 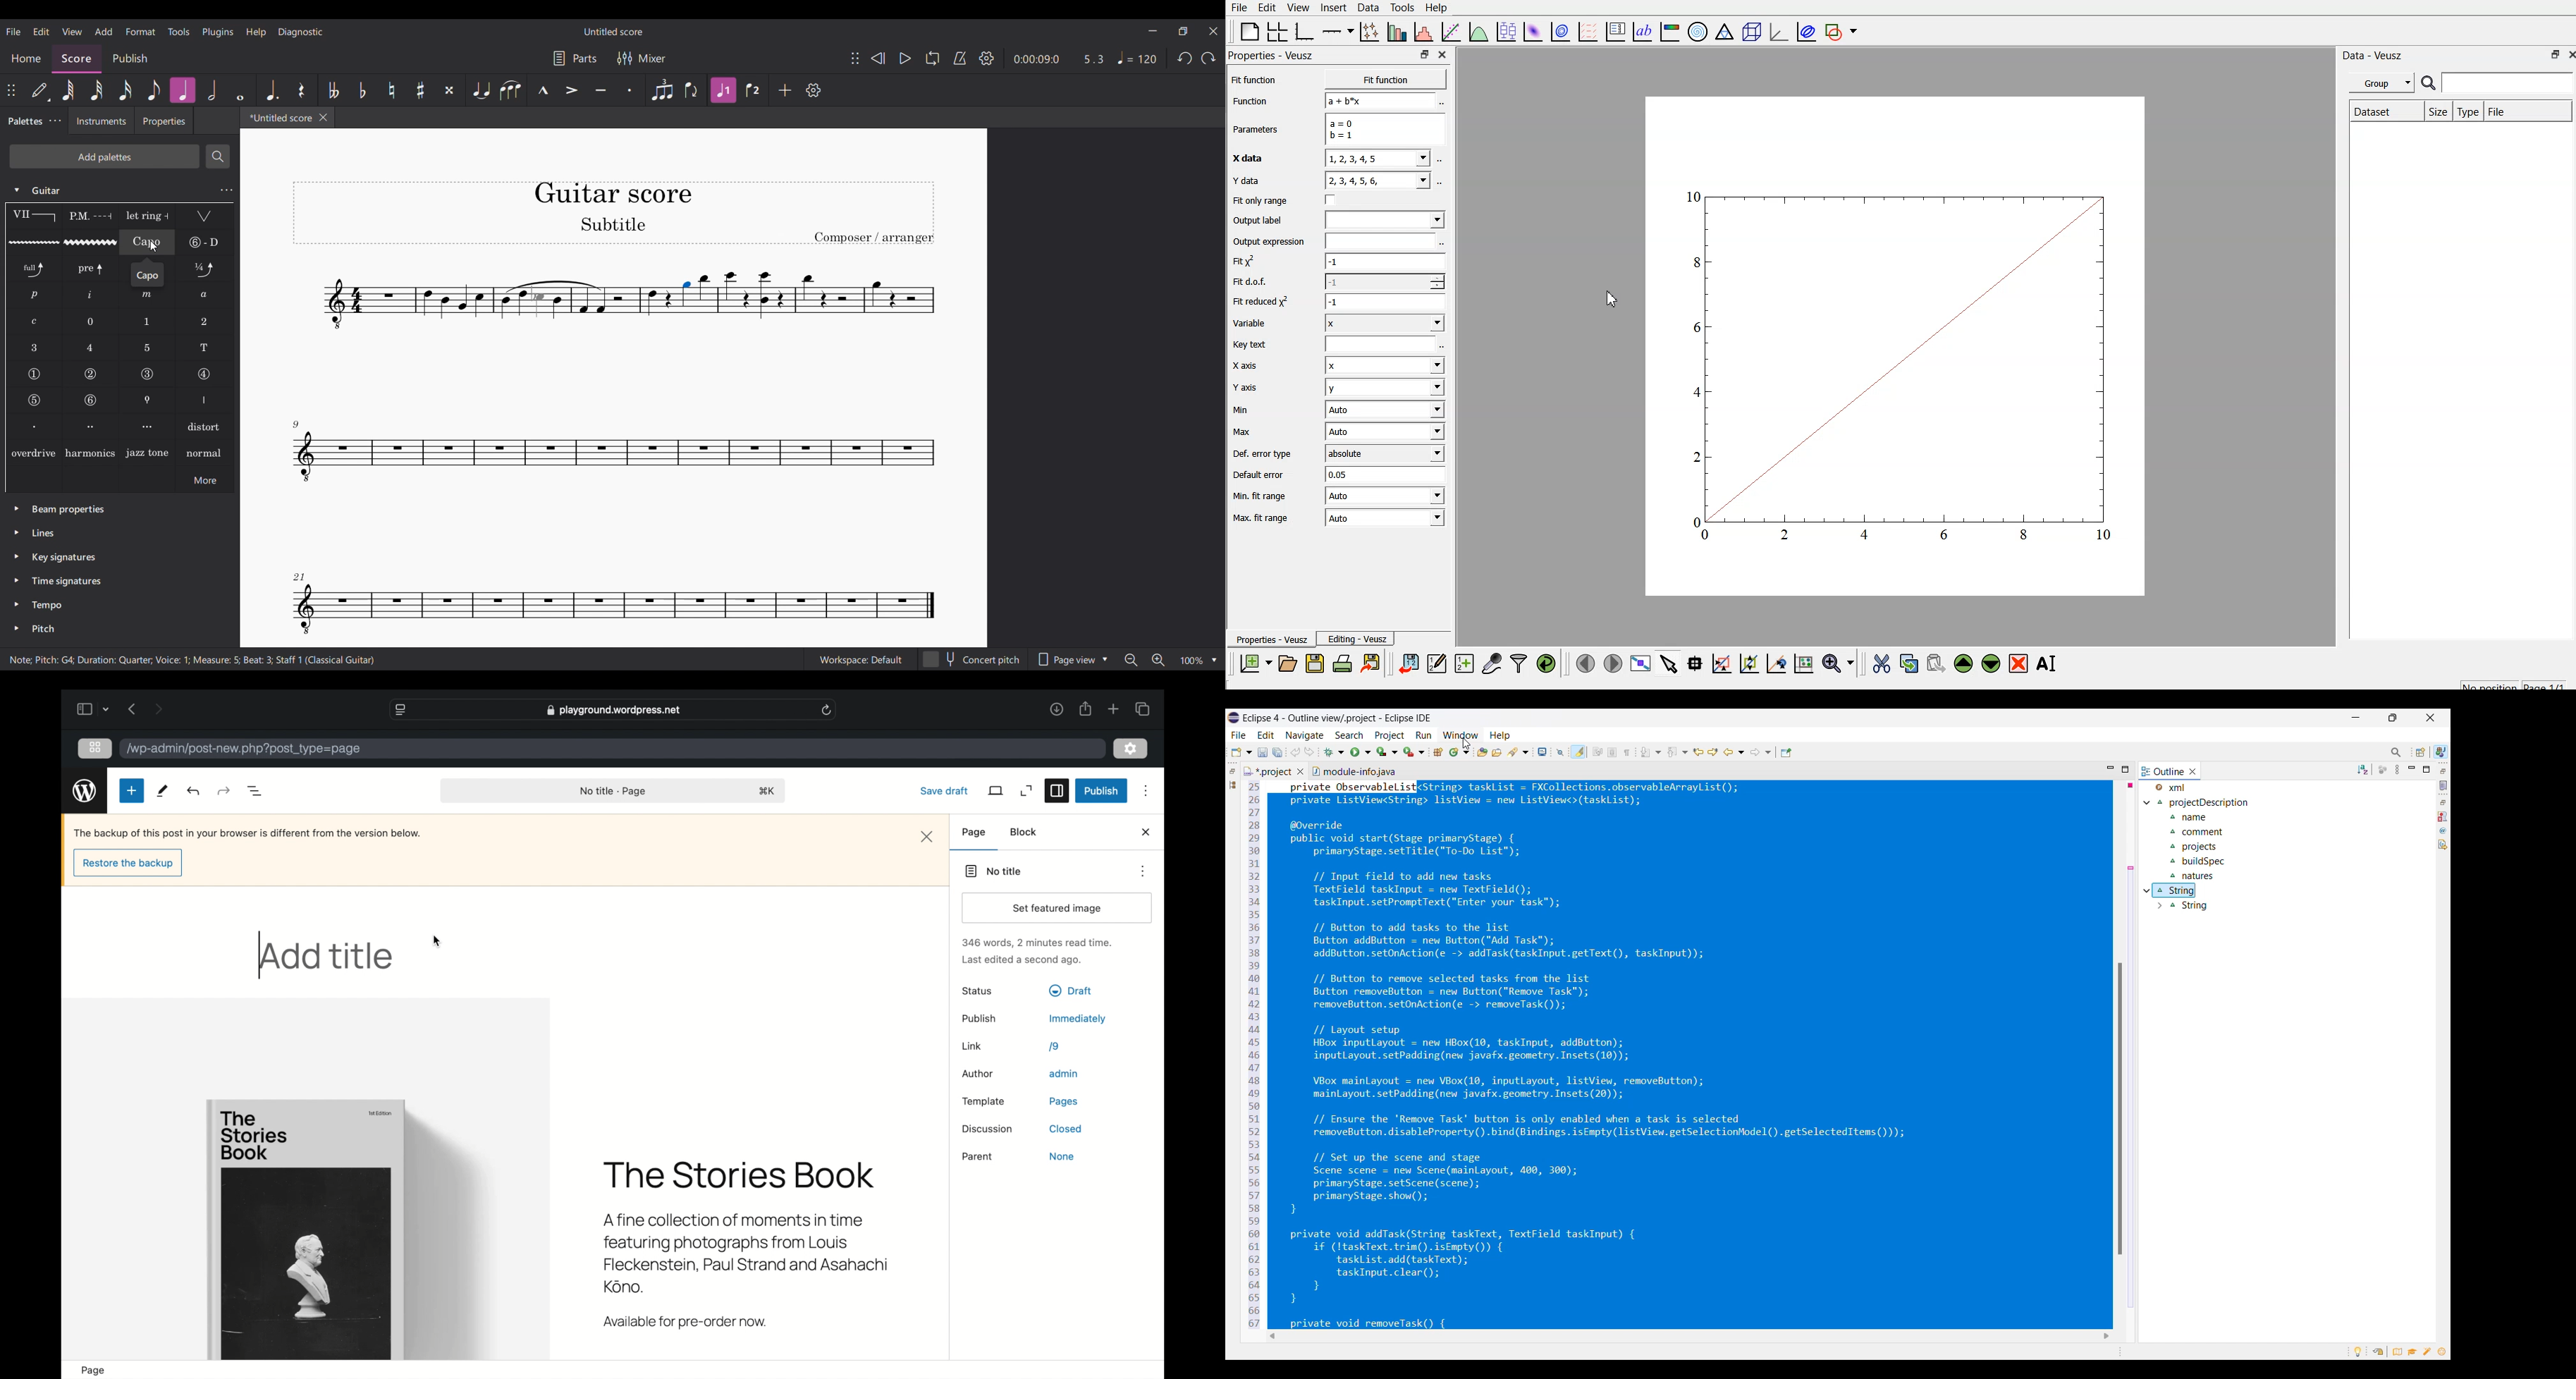 What do you see at coordinates (56, 121) in the screenshot?
I see `Palette tab settings` at bounding box center [56, 121].